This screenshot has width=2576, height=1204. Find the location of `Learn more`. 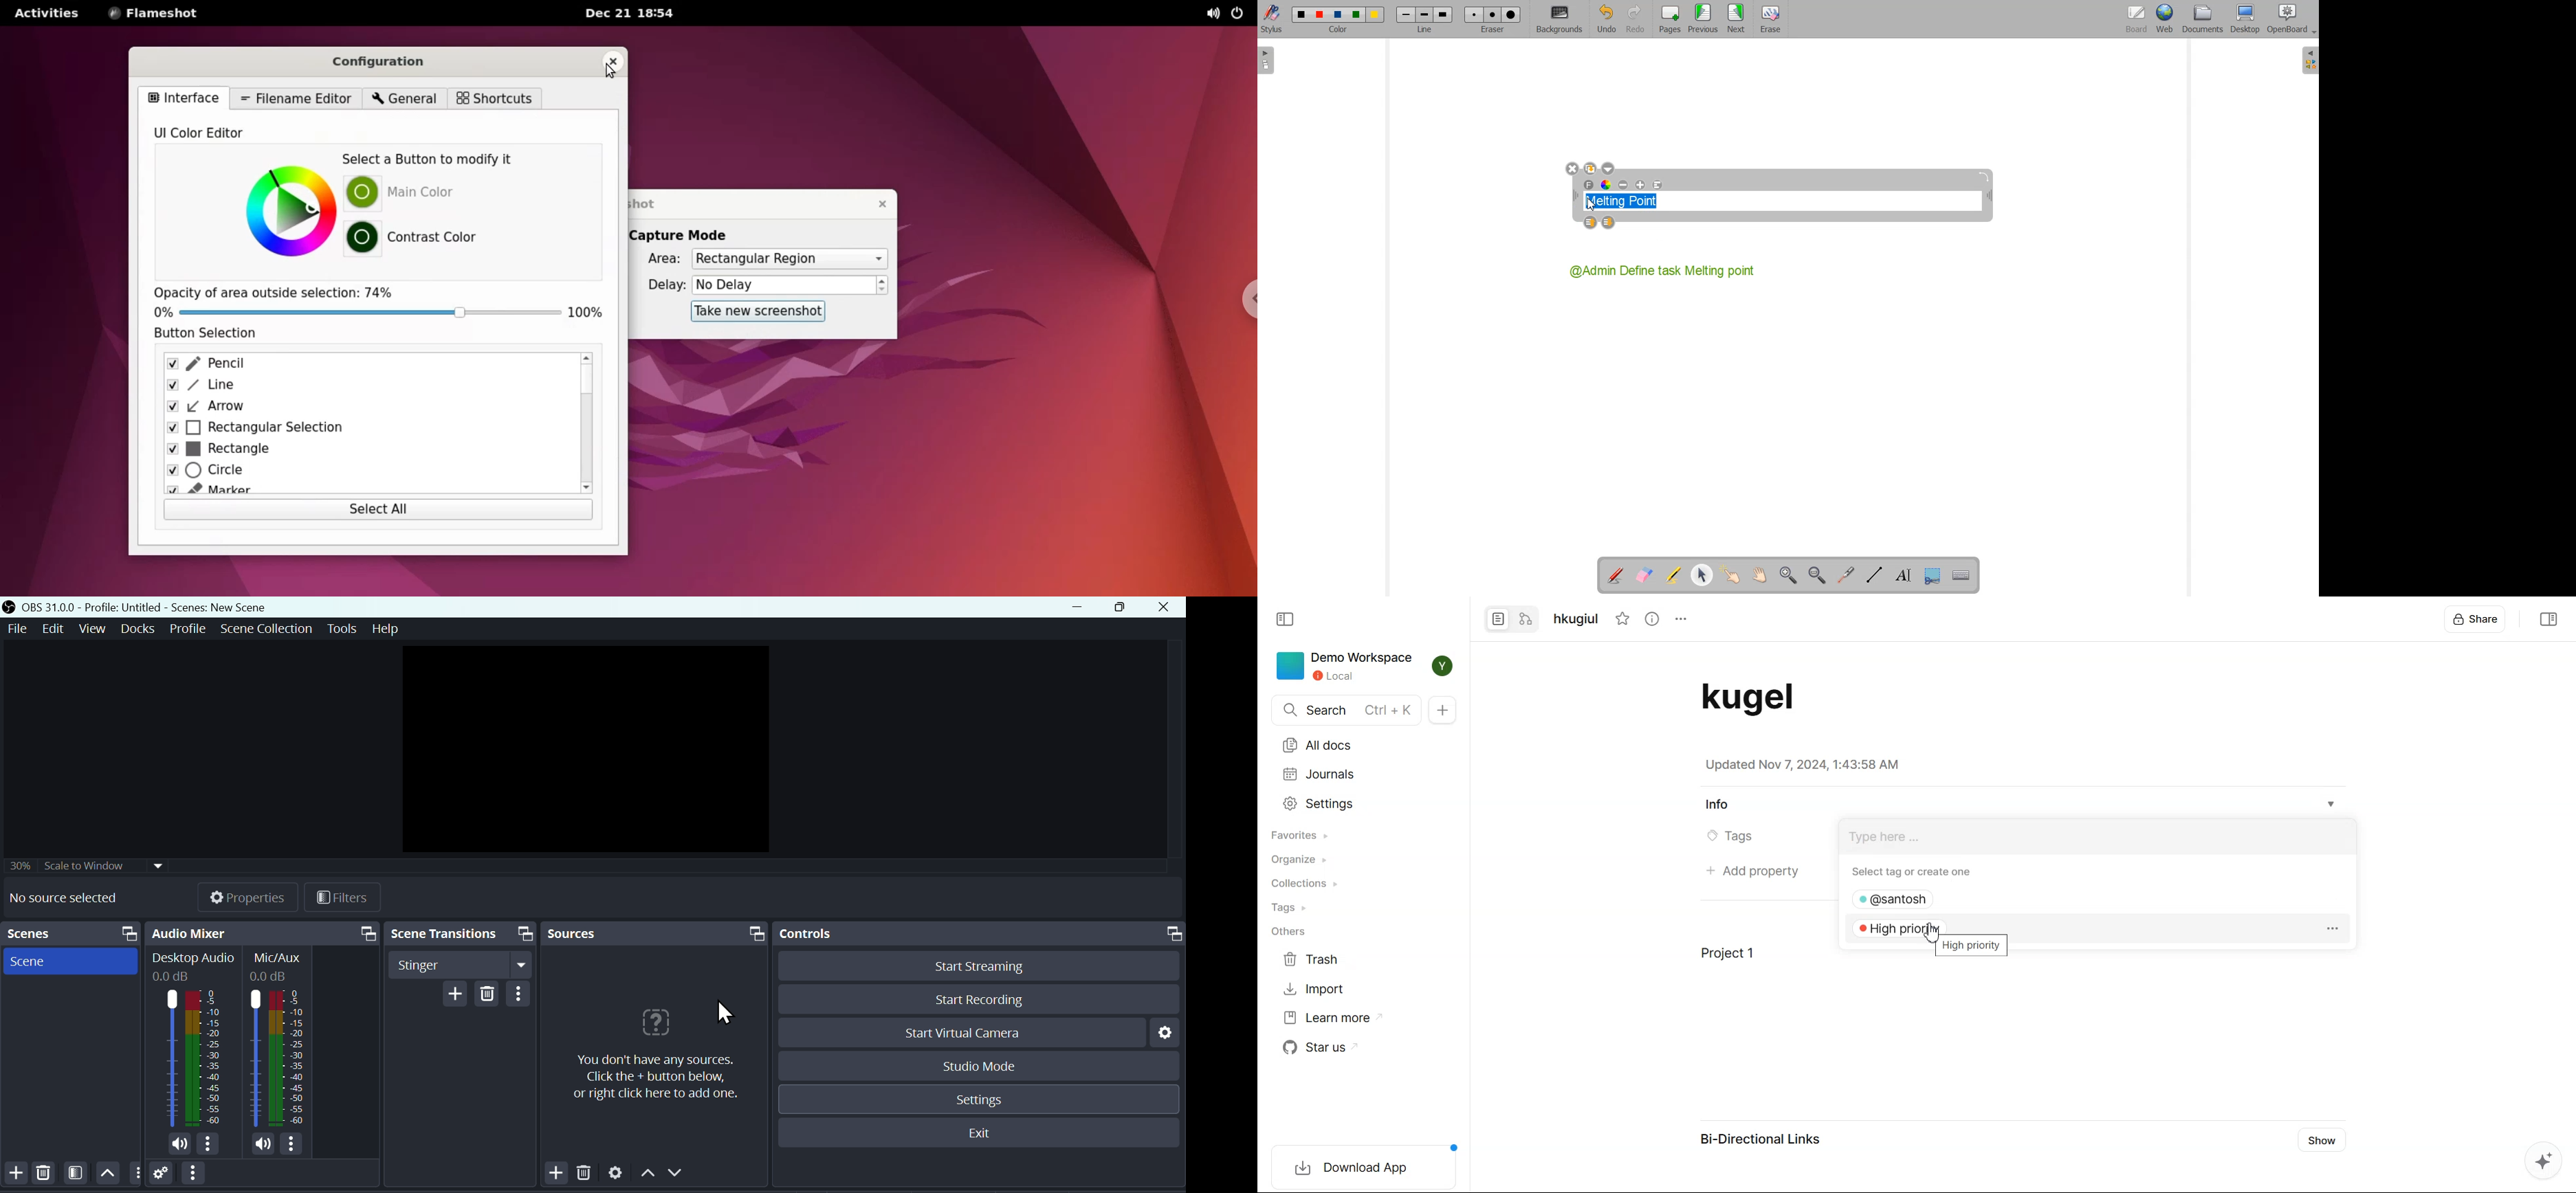

Learn more is located at coordinates (1332, 1018).